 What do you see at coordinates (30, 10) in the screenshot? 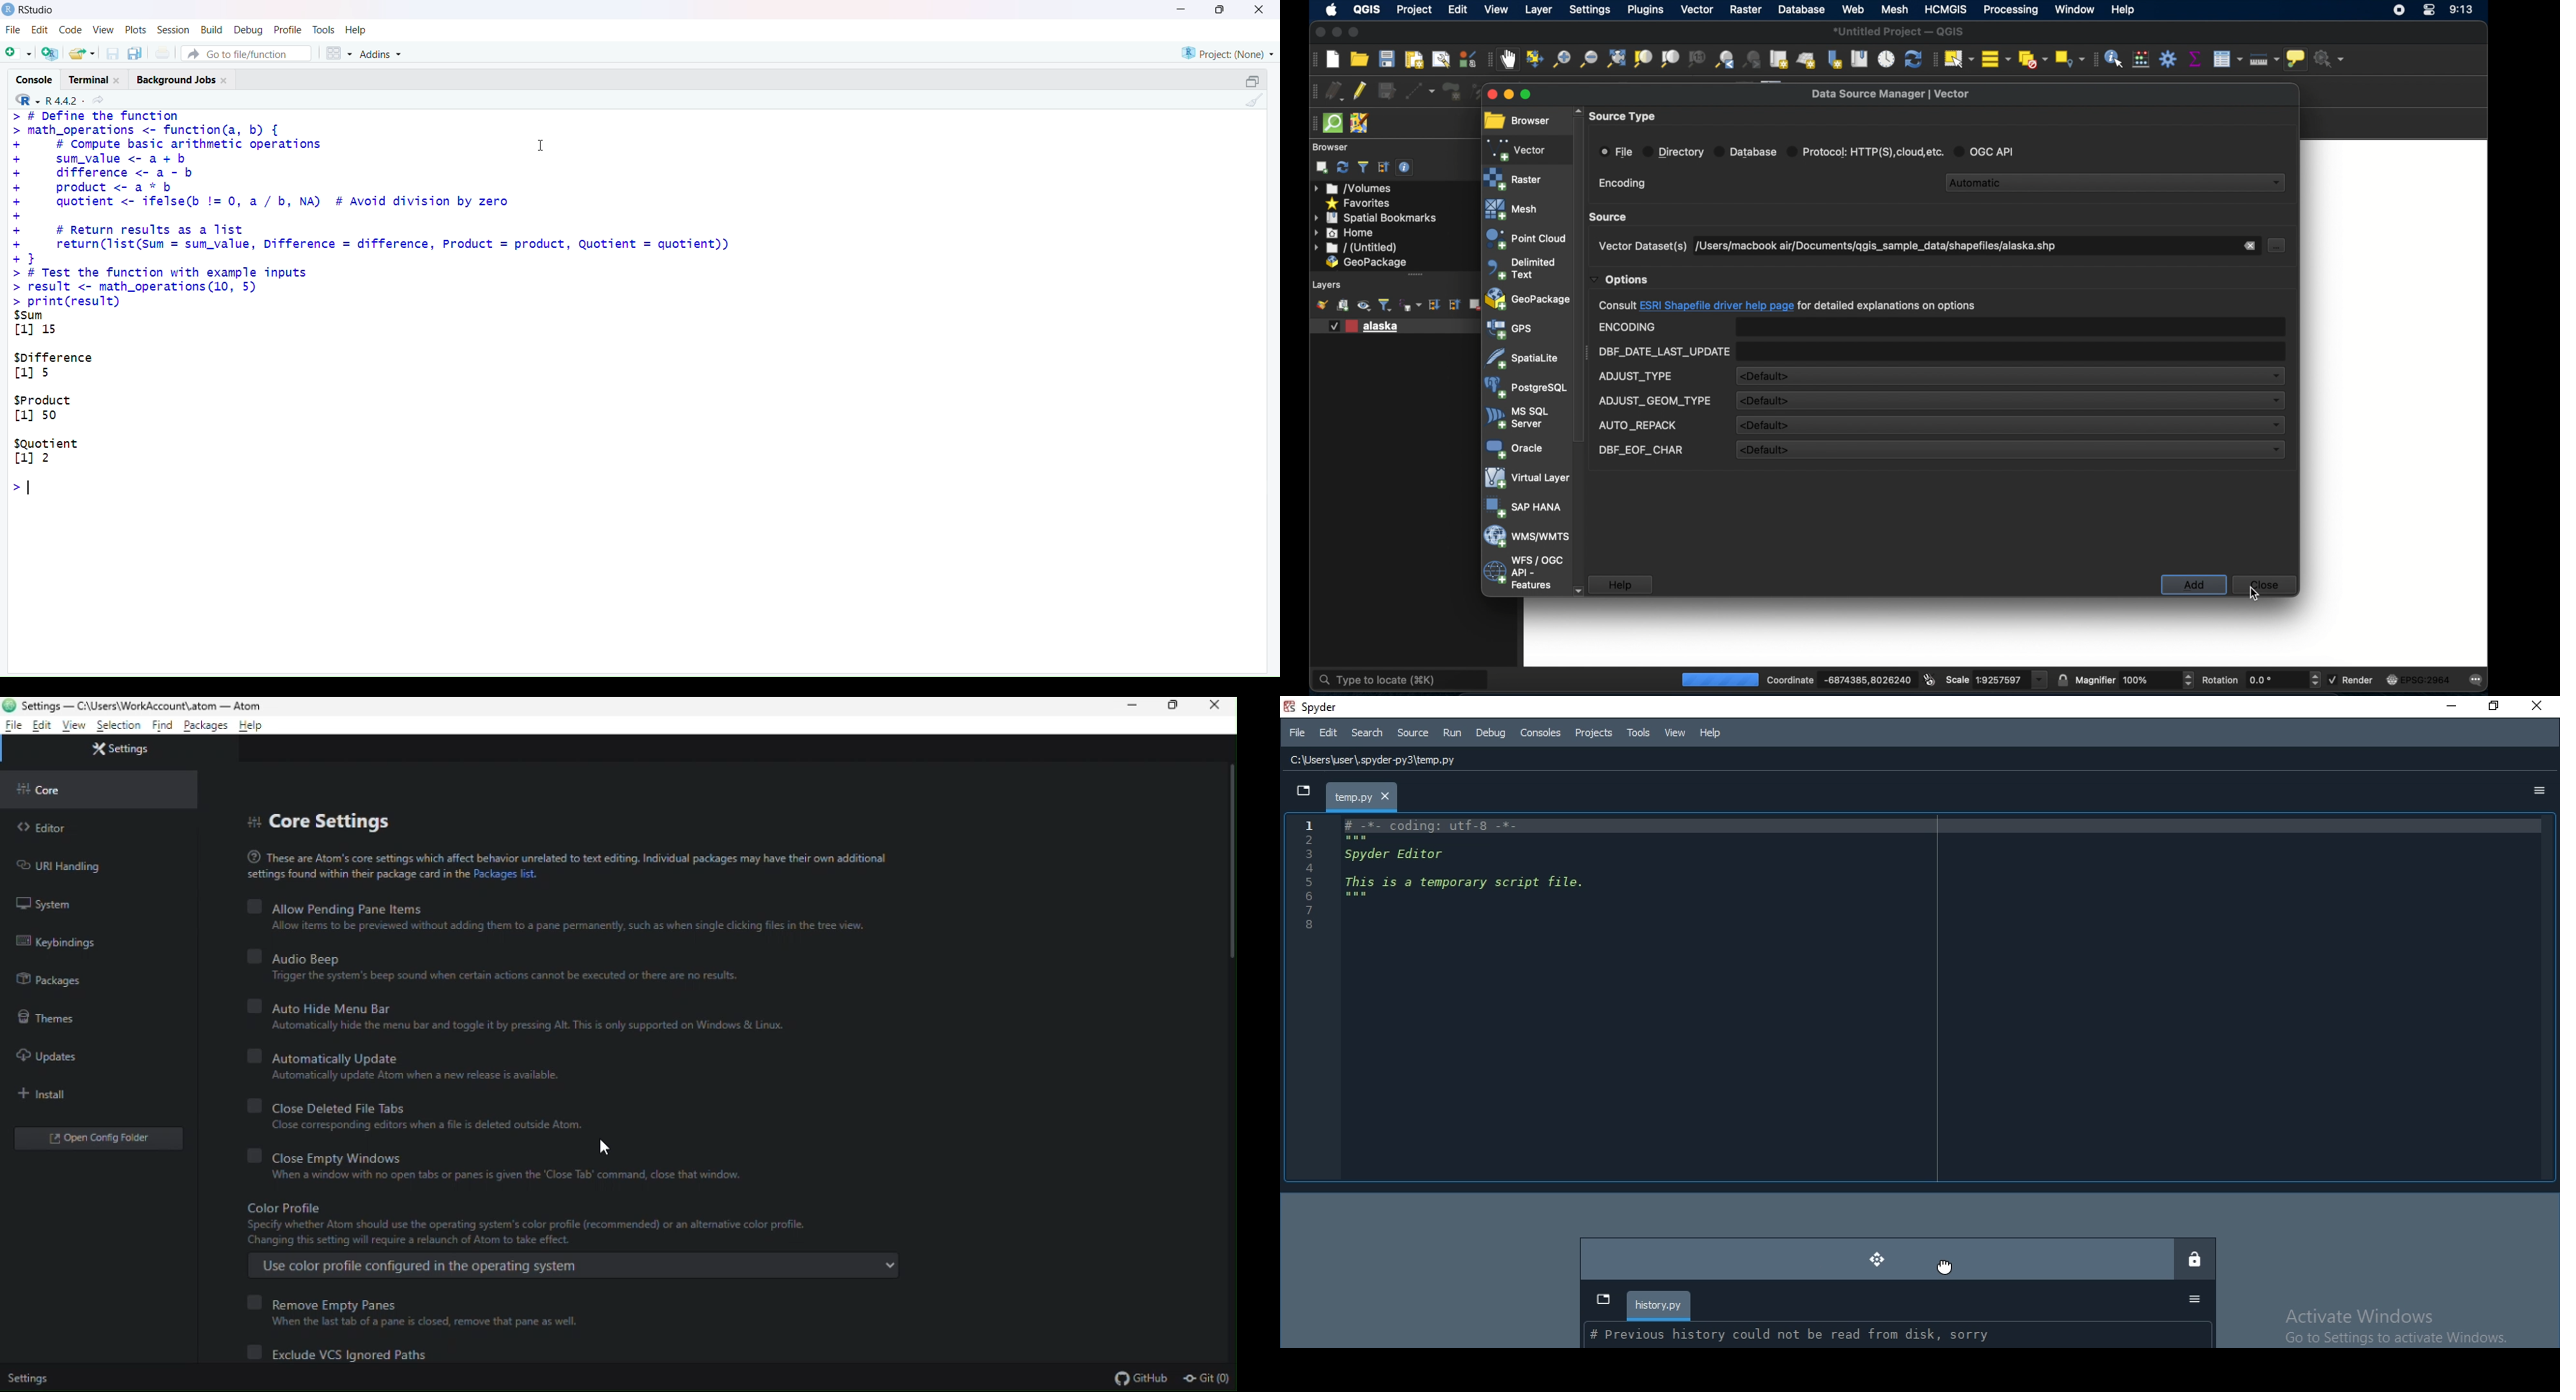
I see `RStudio` at bounding box center [30, 10].